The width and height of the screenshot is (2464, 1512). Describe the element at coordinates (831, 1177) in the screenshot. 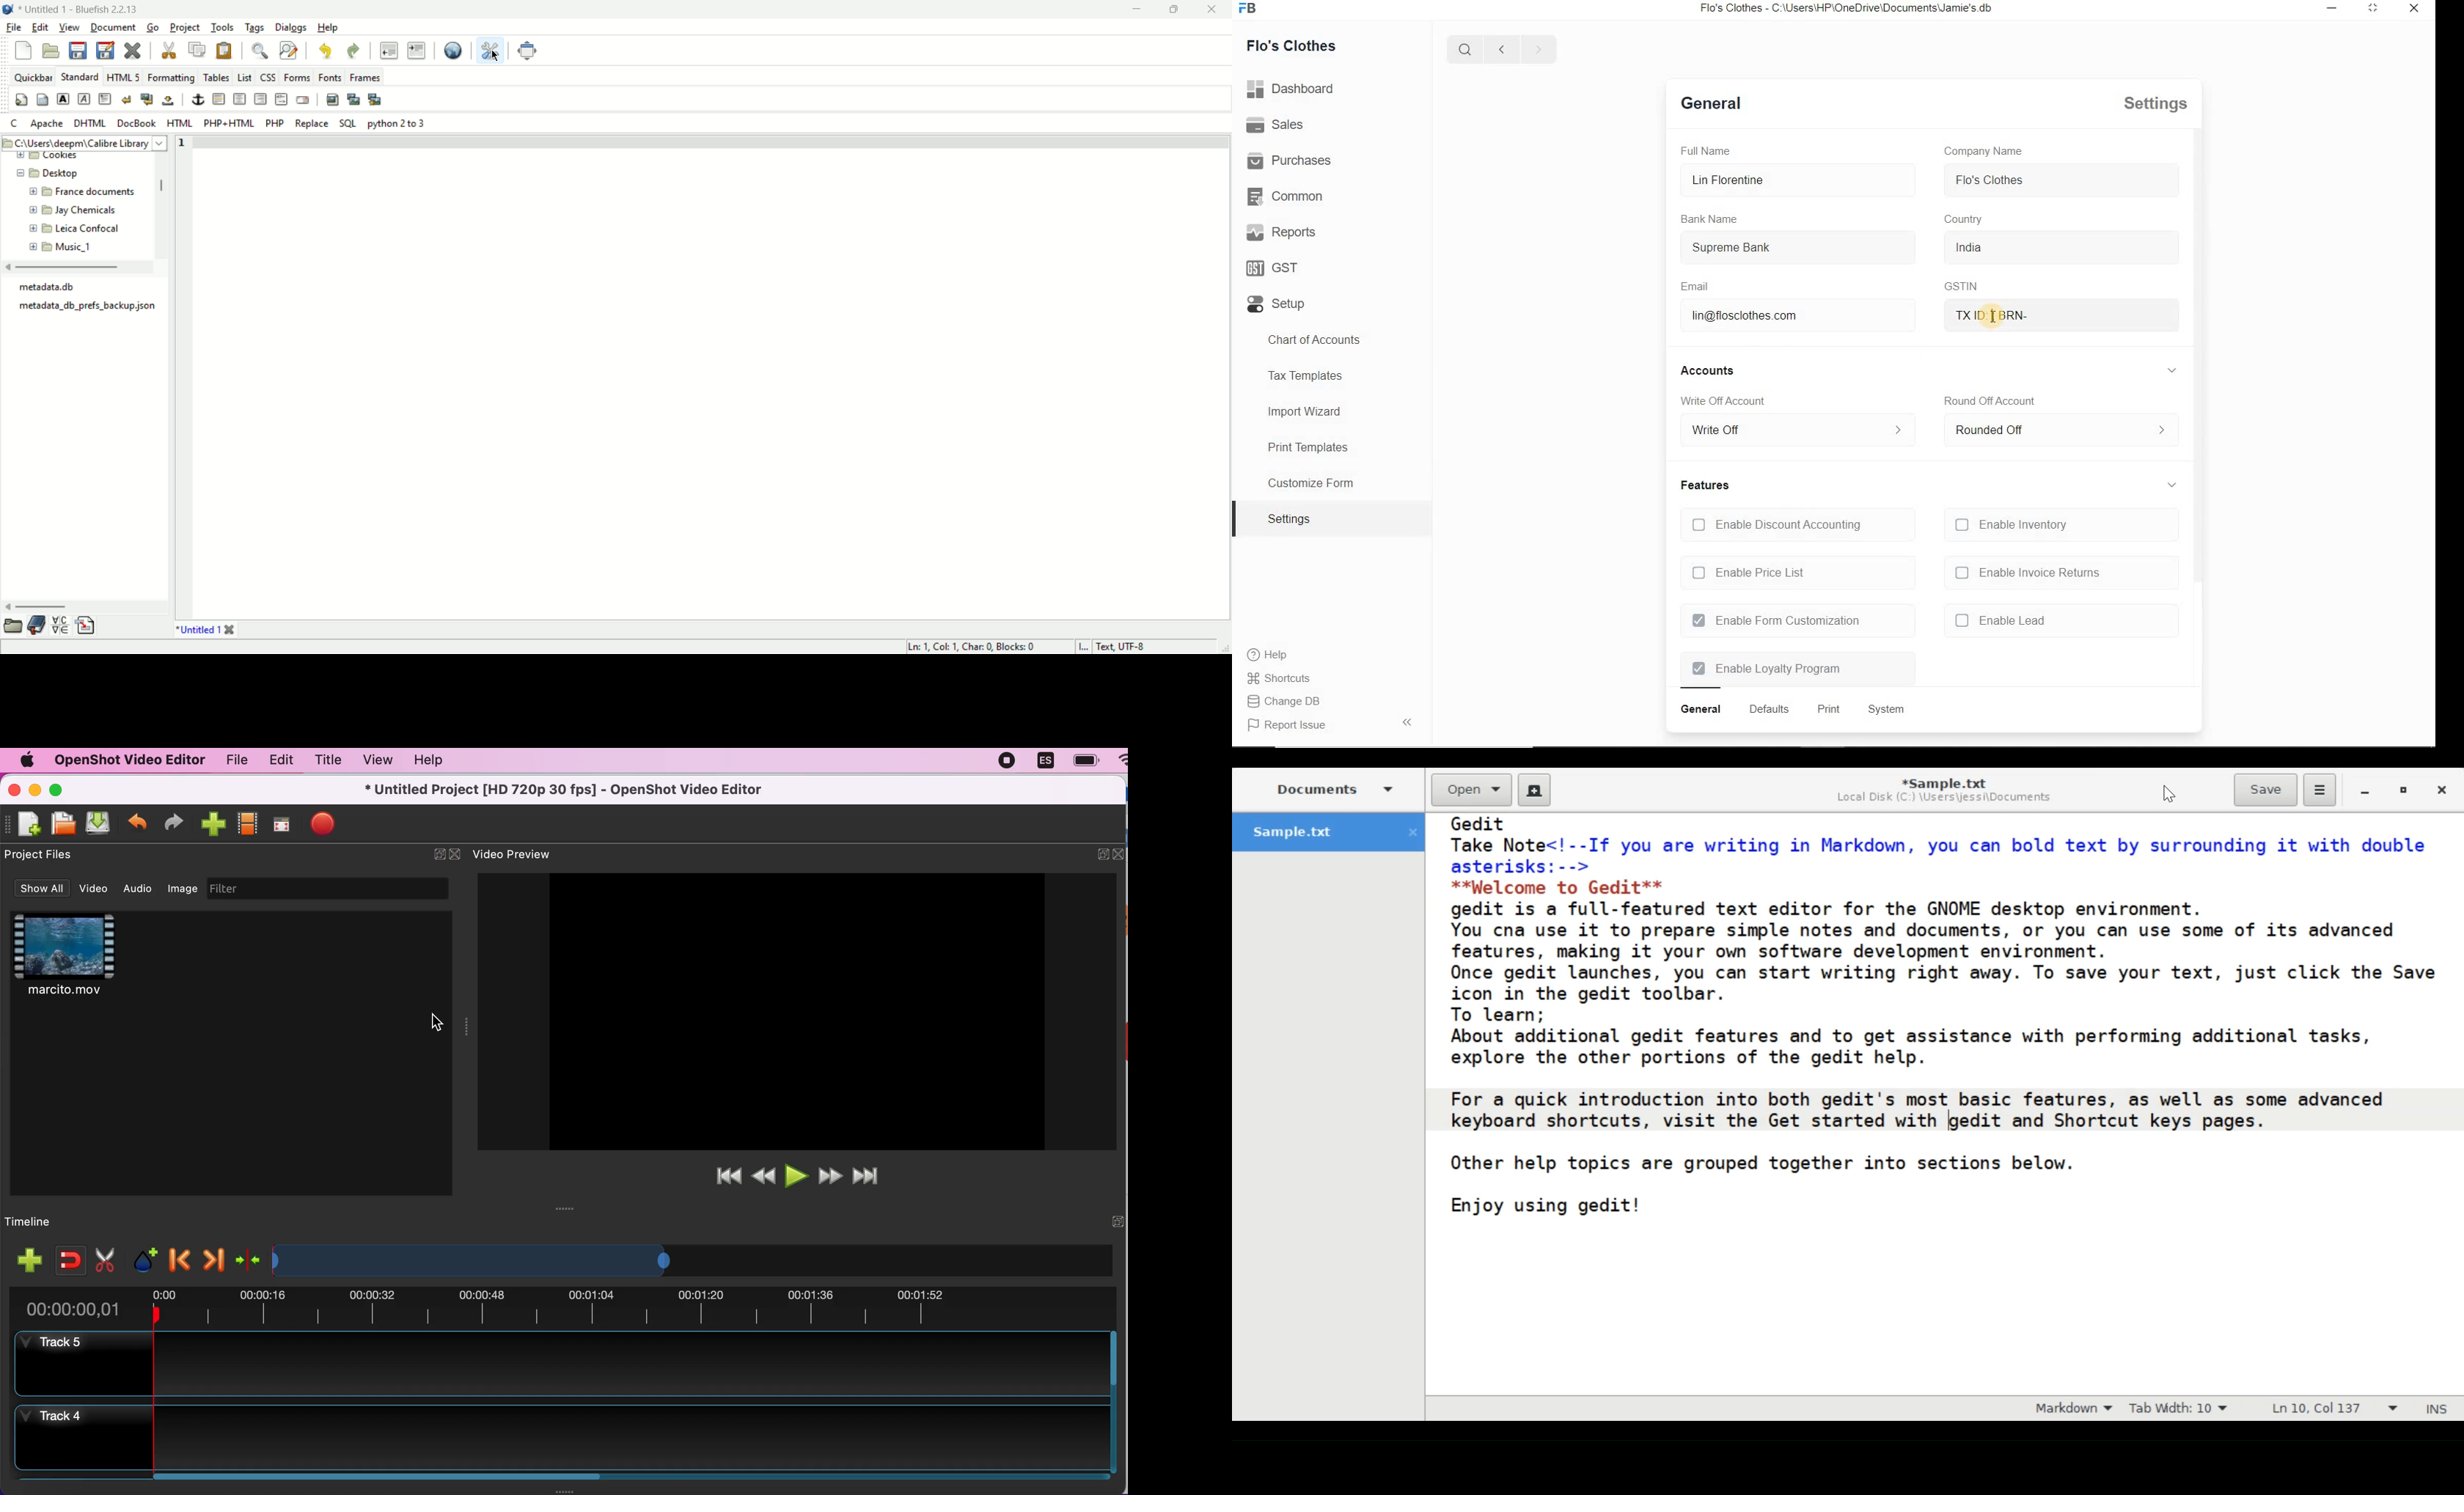

I see `fast forward` at that location.